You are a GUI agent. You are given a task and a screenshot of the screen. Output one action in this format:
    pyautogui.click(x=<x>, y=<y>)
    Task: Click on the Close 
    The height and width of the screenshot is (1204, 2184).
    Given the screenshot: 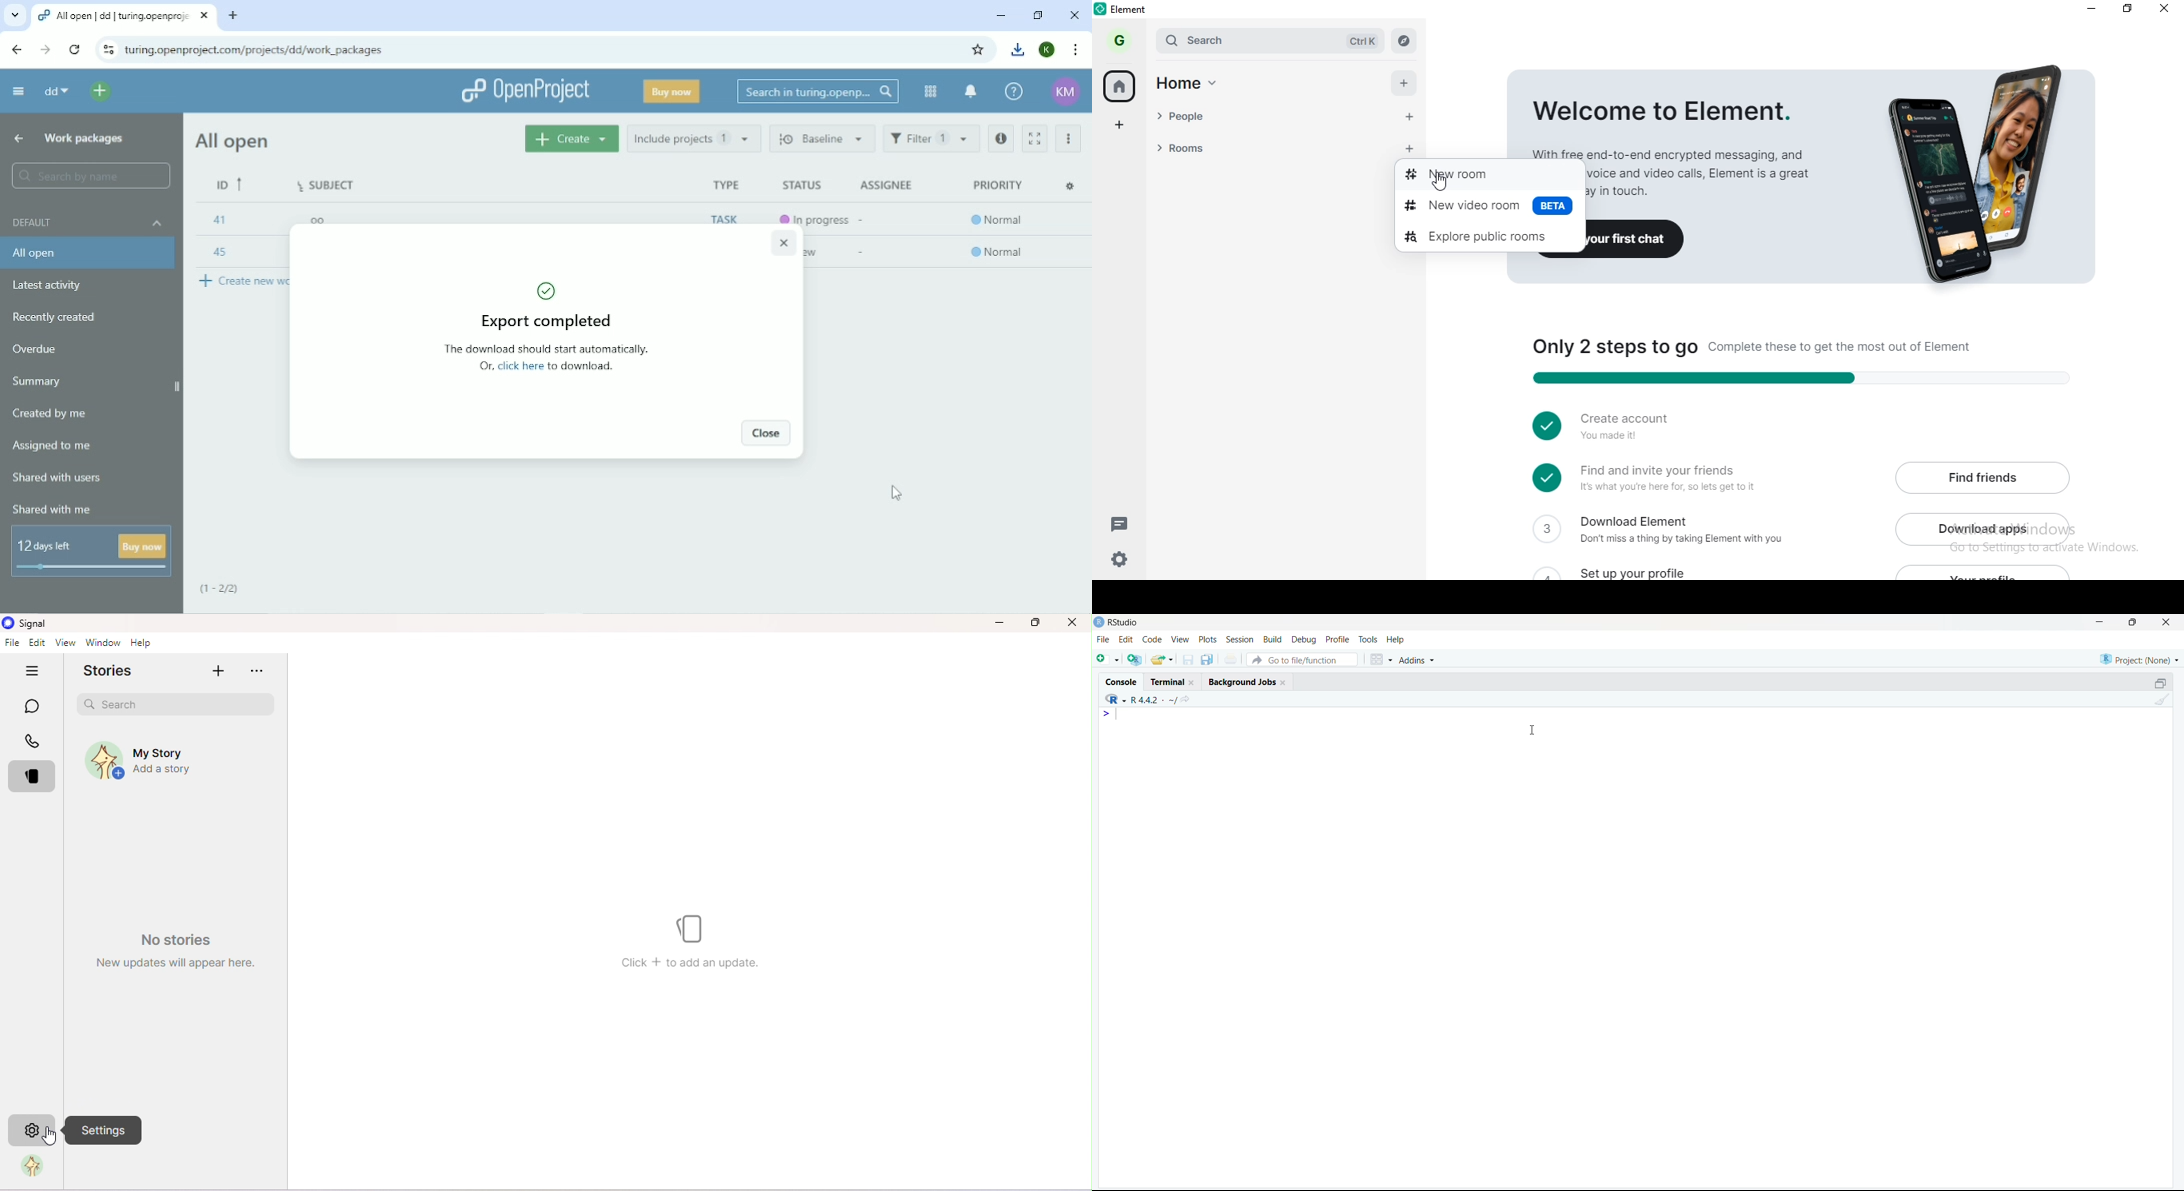 What is the action you would take?
    pyautogui.click(x=1284, y=683)
    